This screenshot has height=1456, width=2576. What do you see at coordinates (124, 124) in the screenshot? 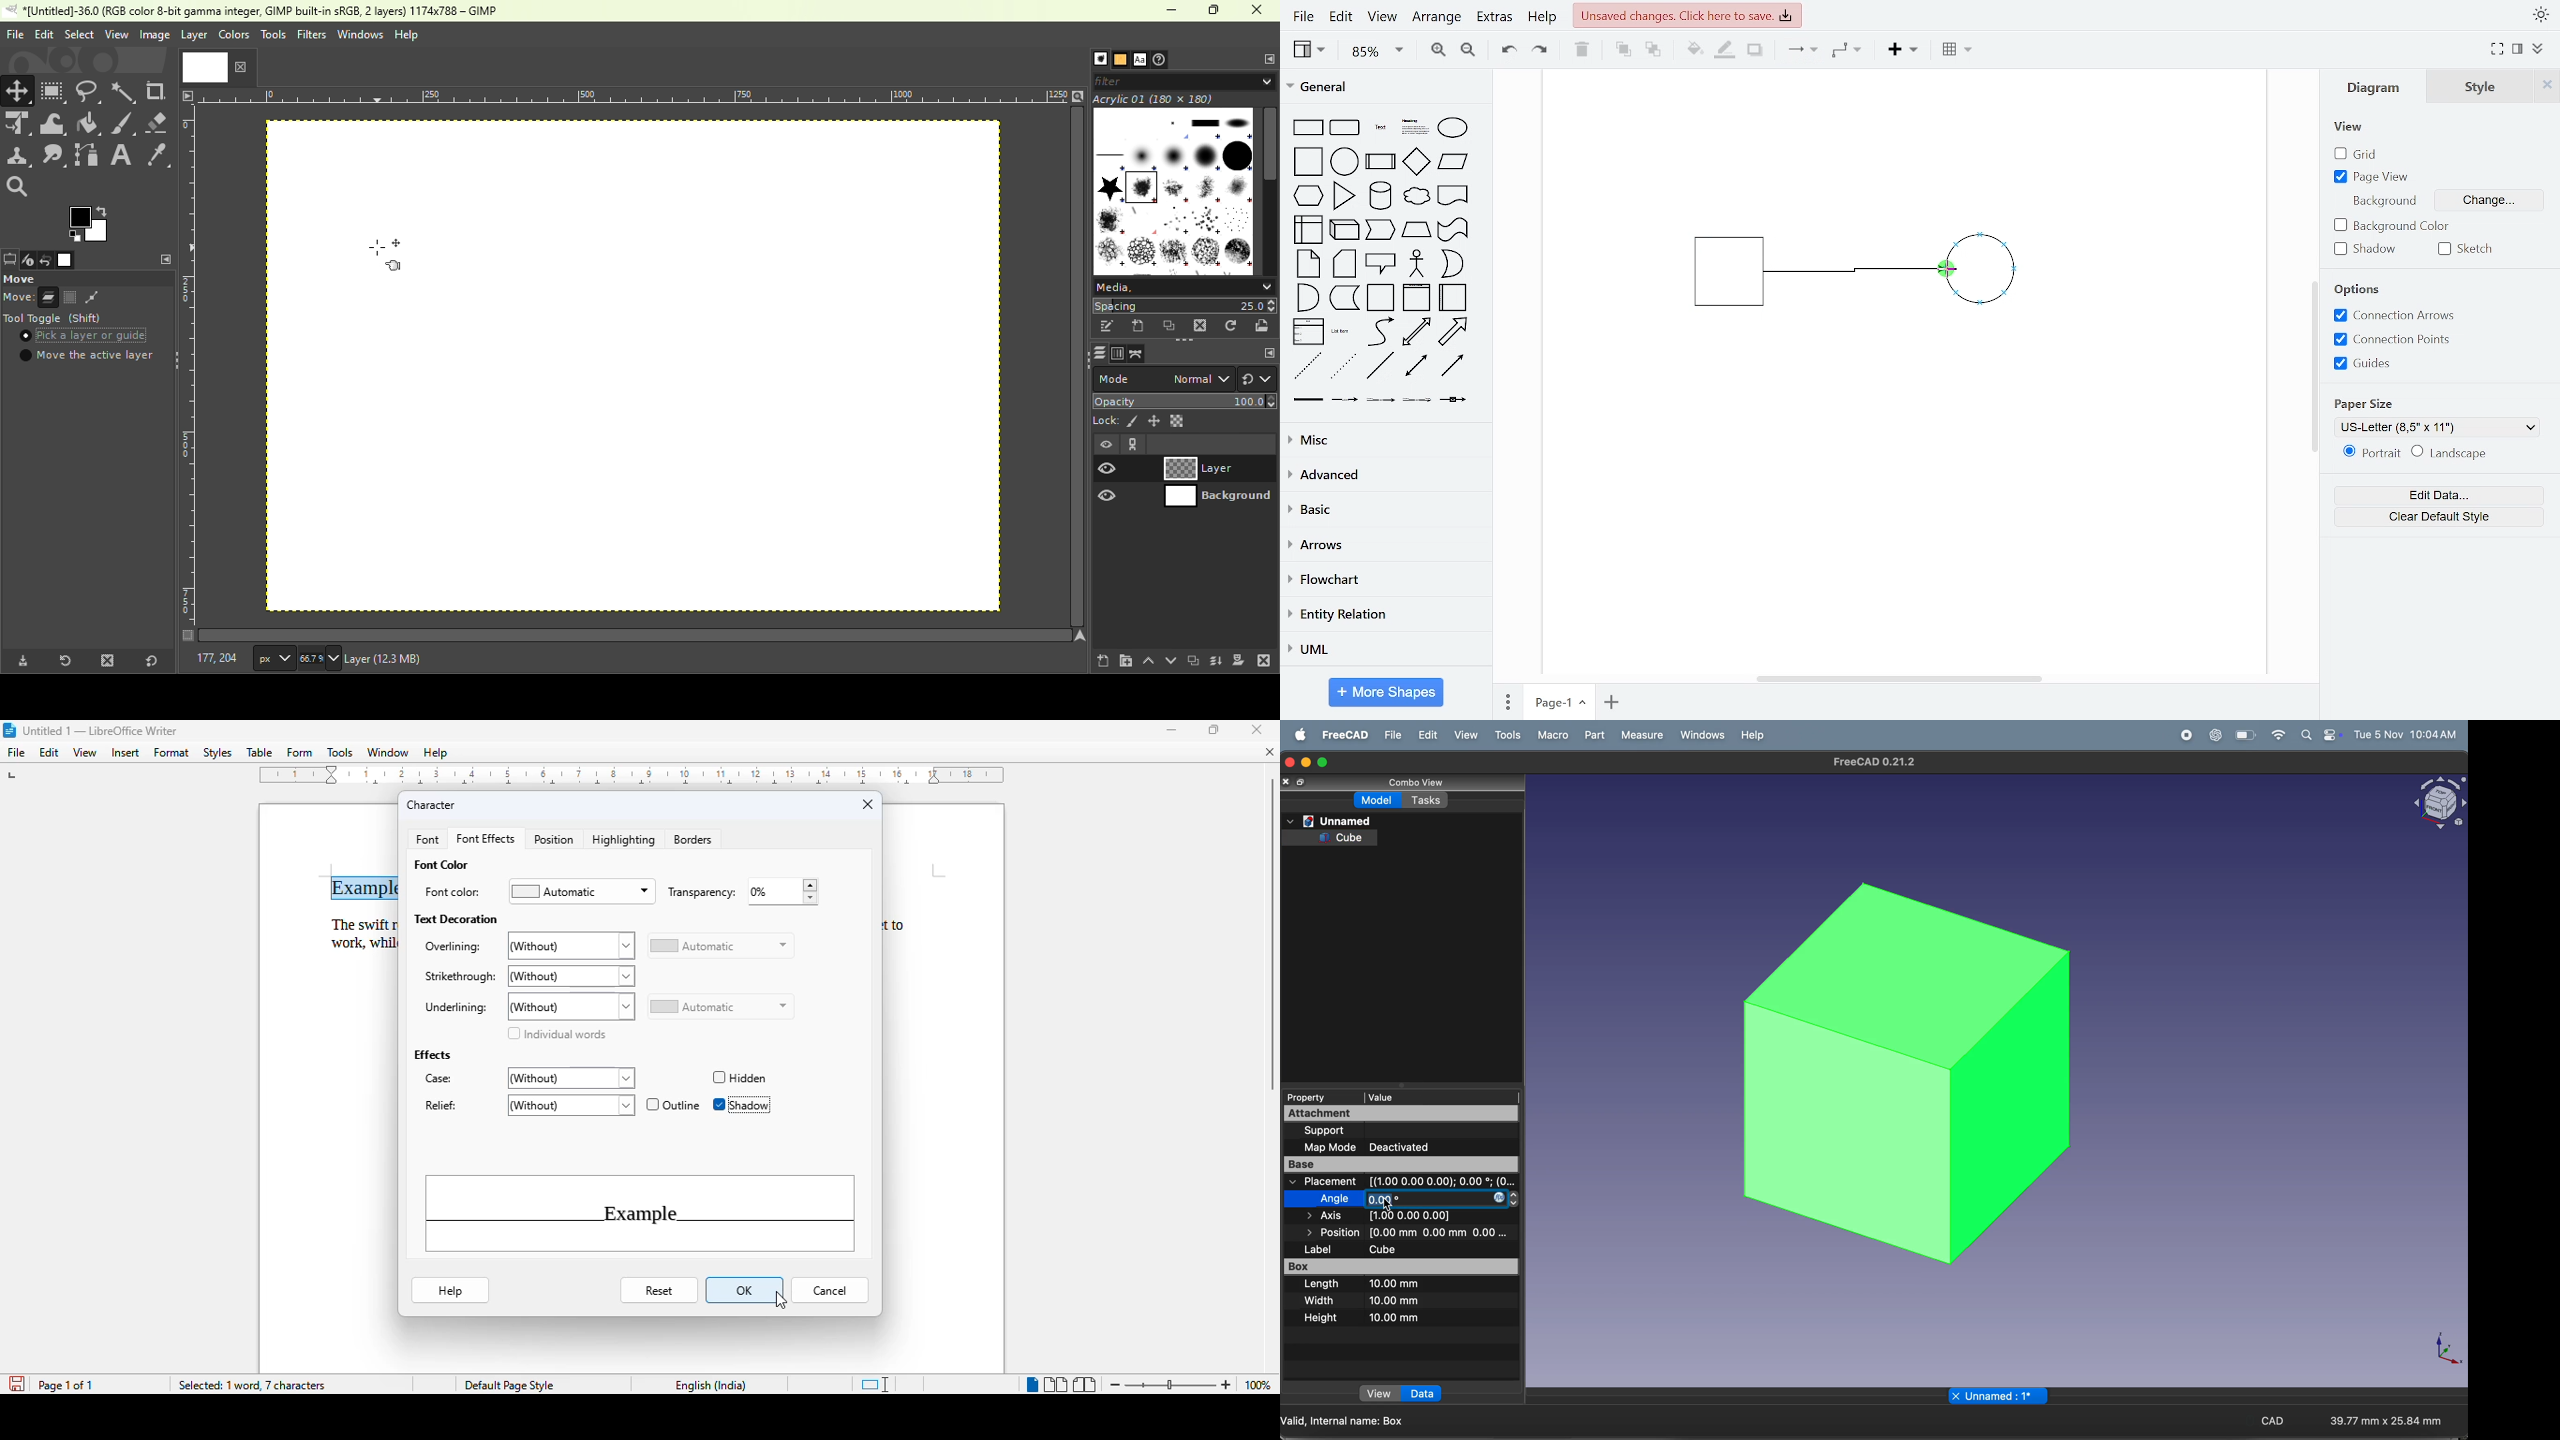
I see `Paintbrush tool` at bounding box center [124, 124].